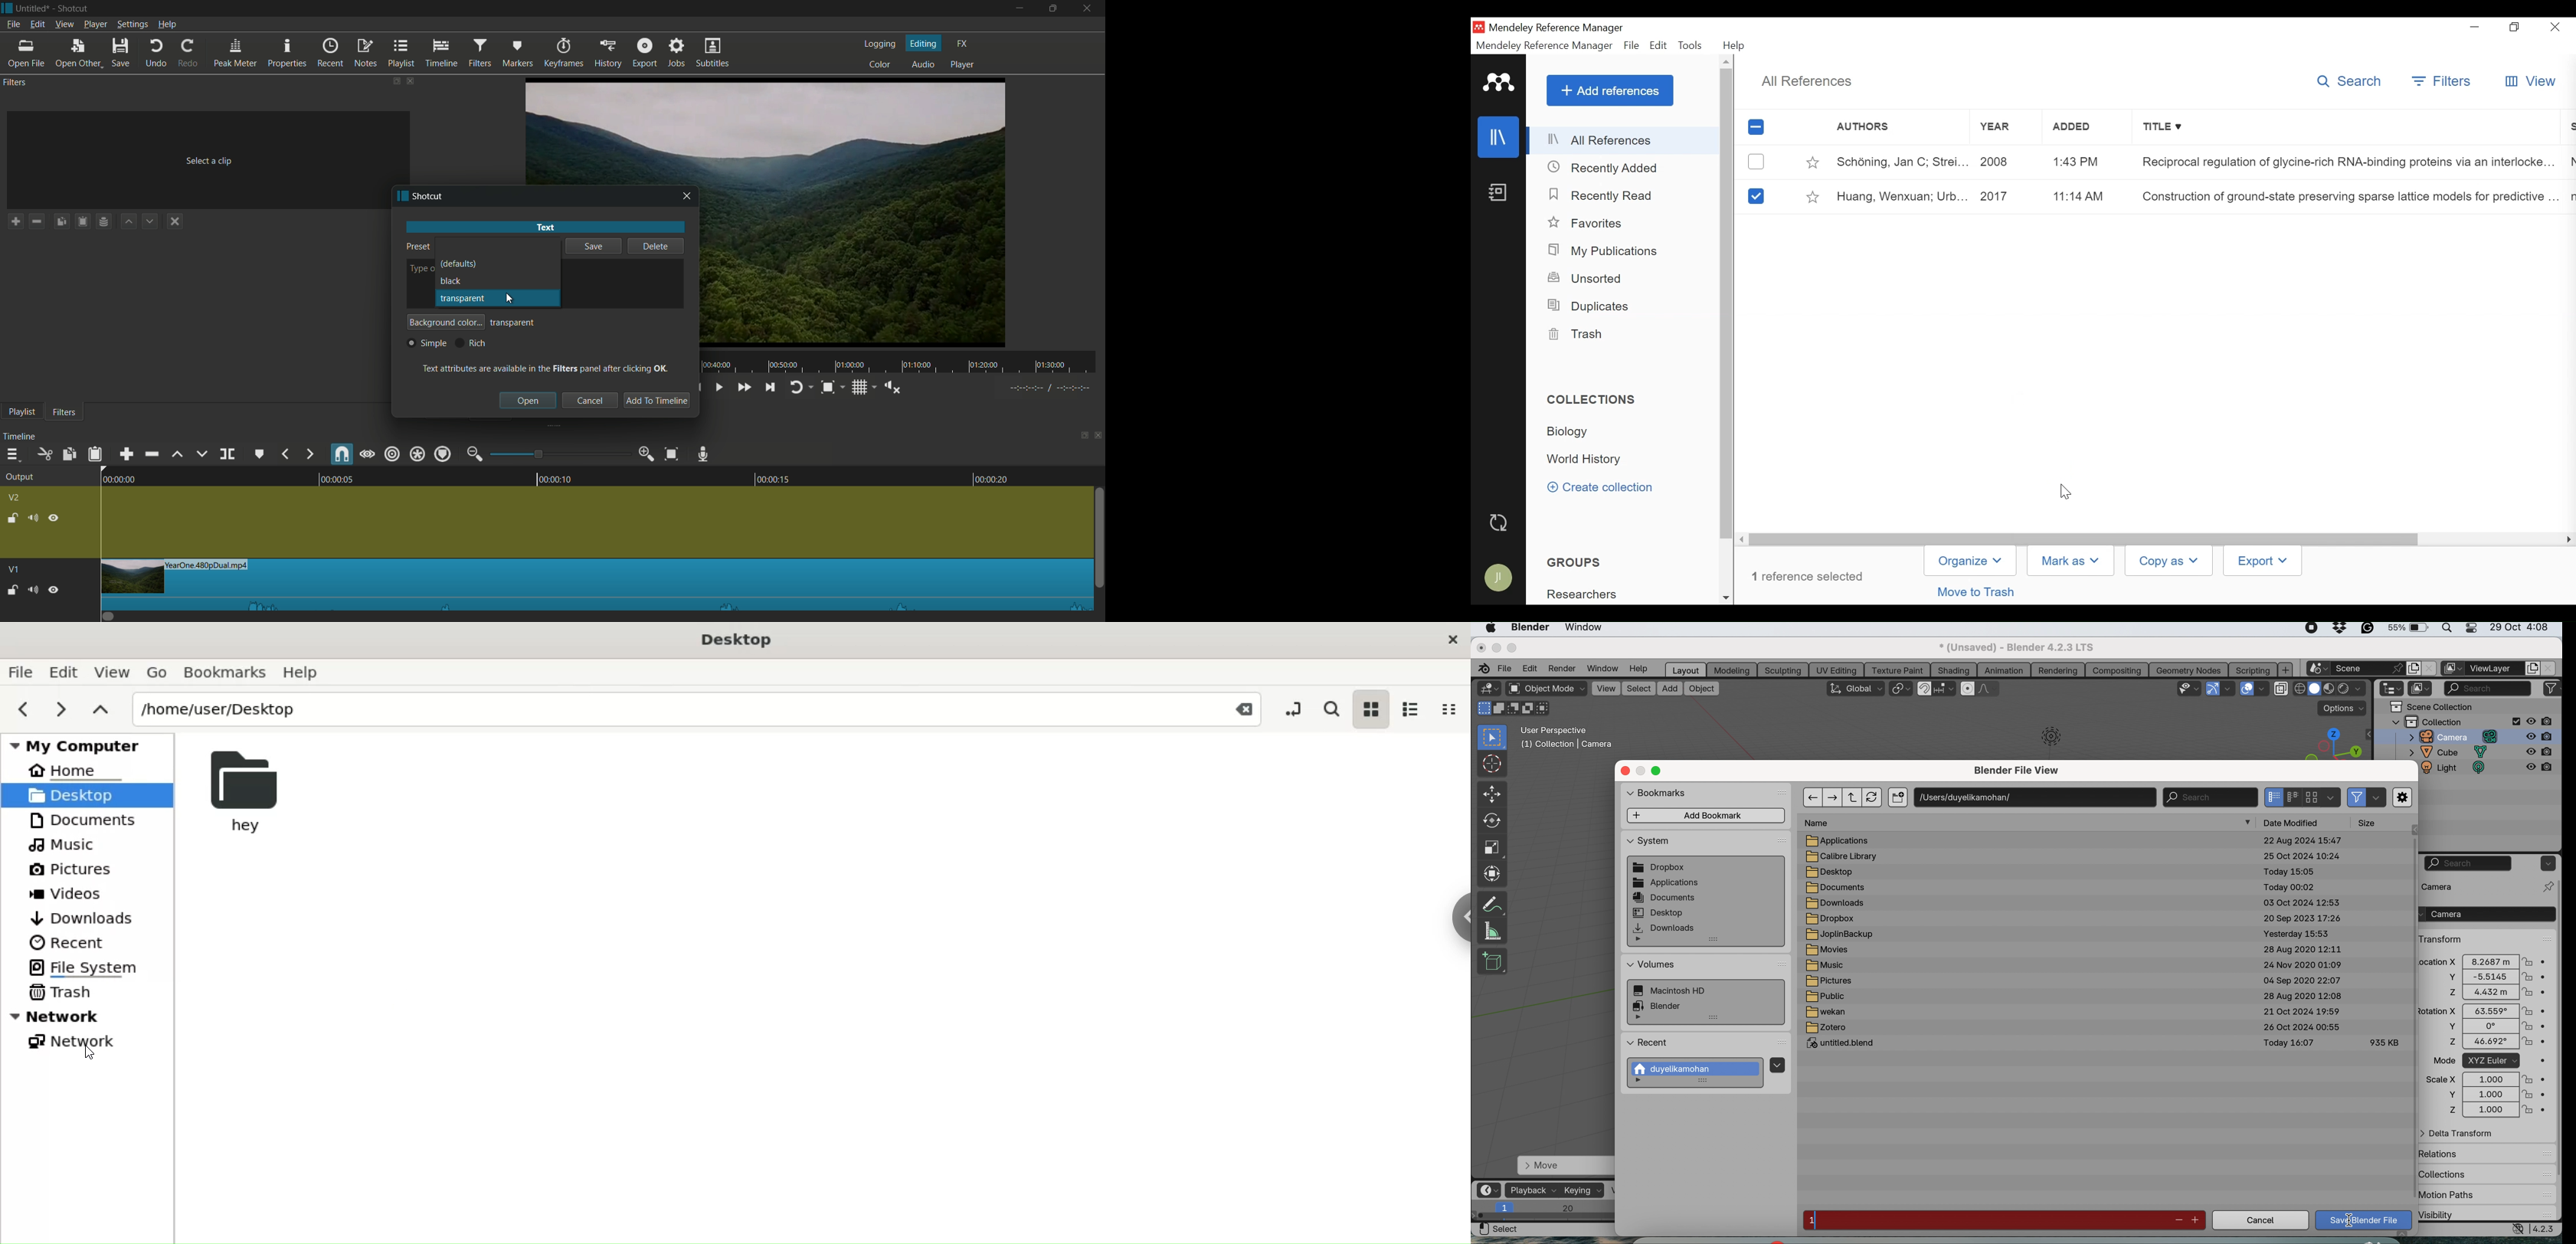 This screenshot has height=1260, width=2576. Describe the element at coordinates (2487, 1111) in the screenshot. I see `z 1.000` at that location.